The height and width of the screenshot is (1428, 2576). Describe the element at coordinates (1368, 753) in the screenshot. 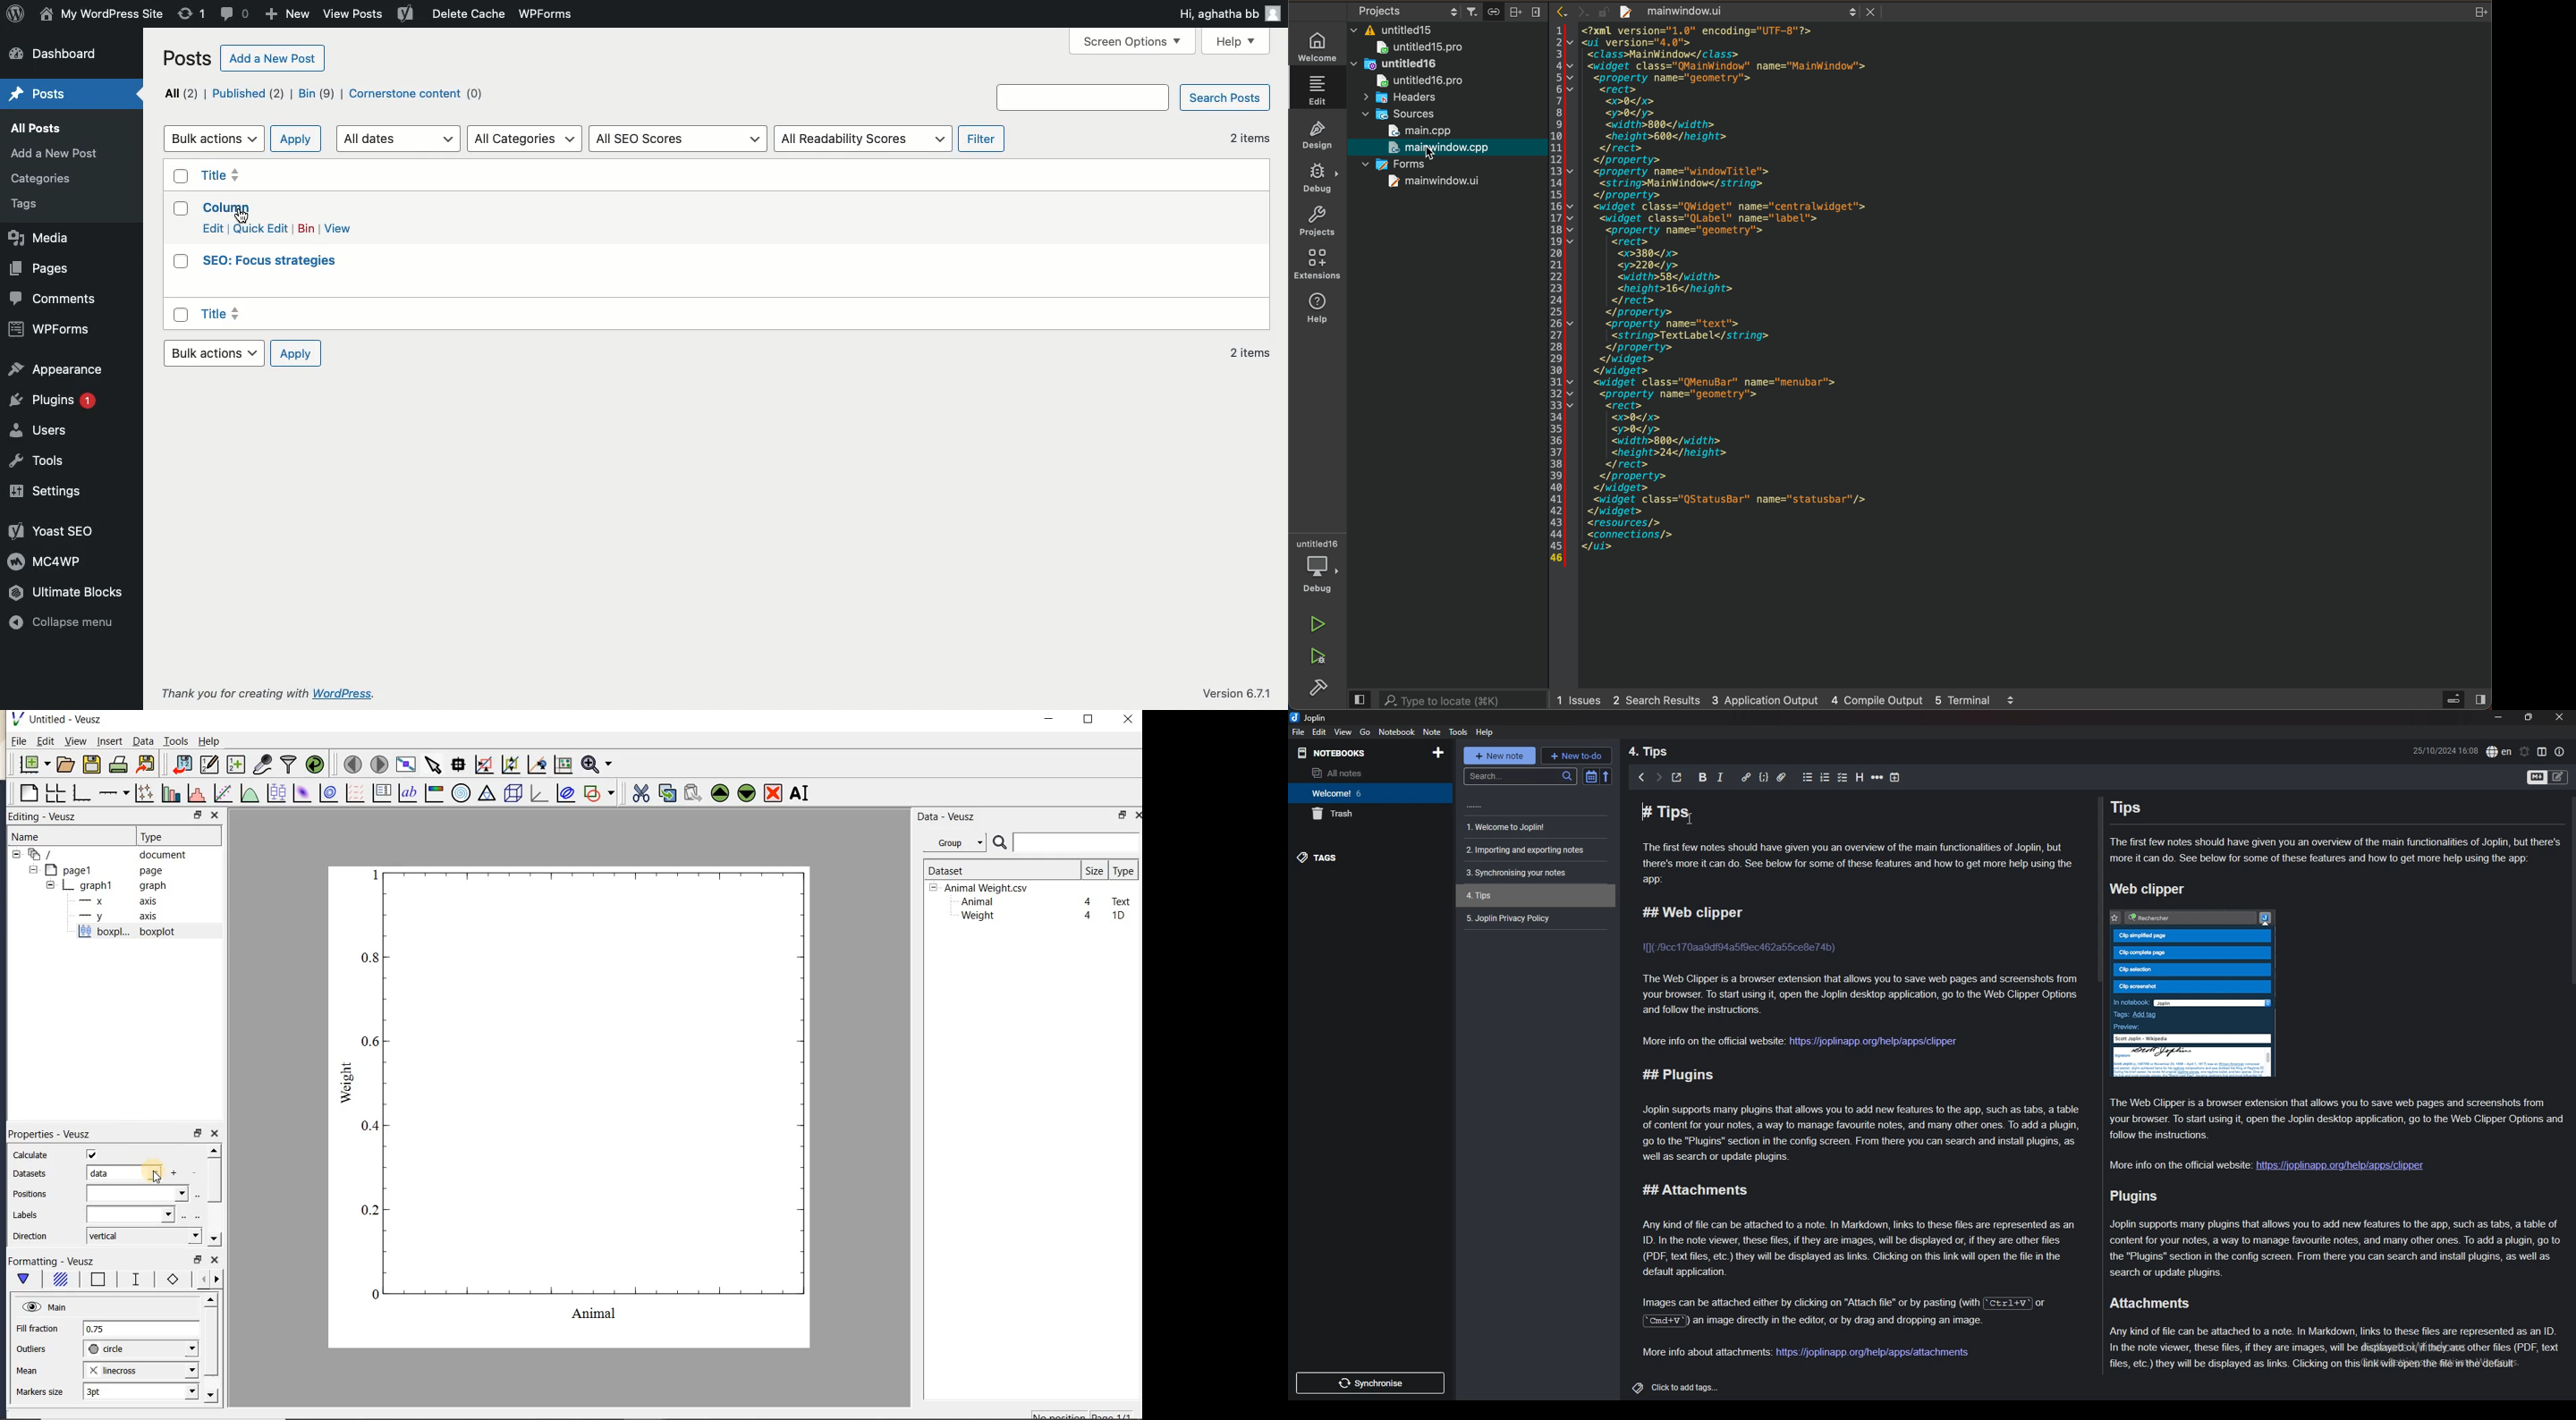

I see `notebooks` at that location.